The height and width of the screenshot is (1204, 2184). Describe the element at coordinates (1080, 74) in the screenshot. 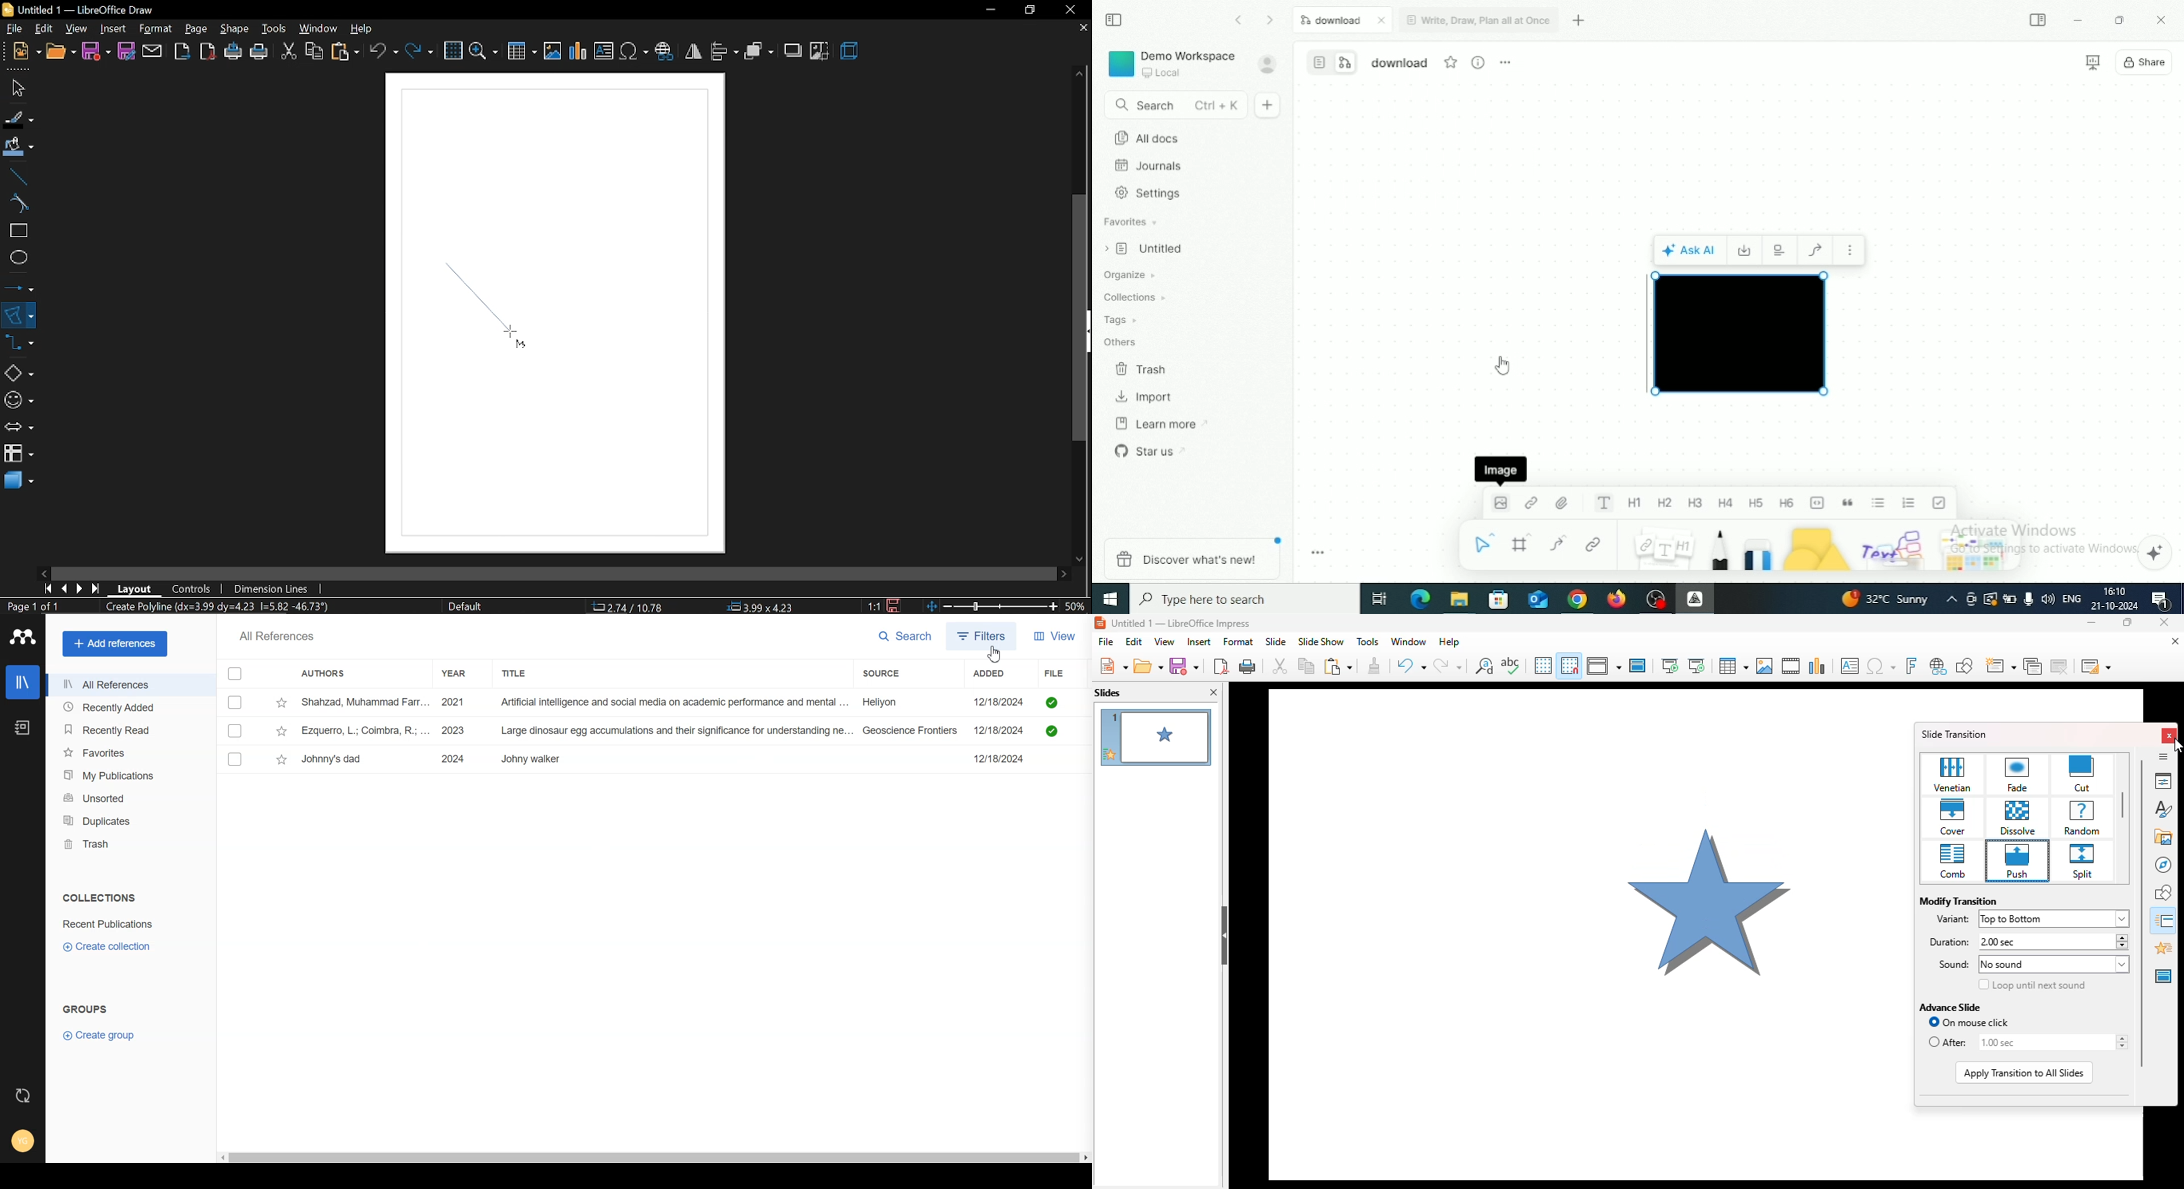

I see `move up` at that location.